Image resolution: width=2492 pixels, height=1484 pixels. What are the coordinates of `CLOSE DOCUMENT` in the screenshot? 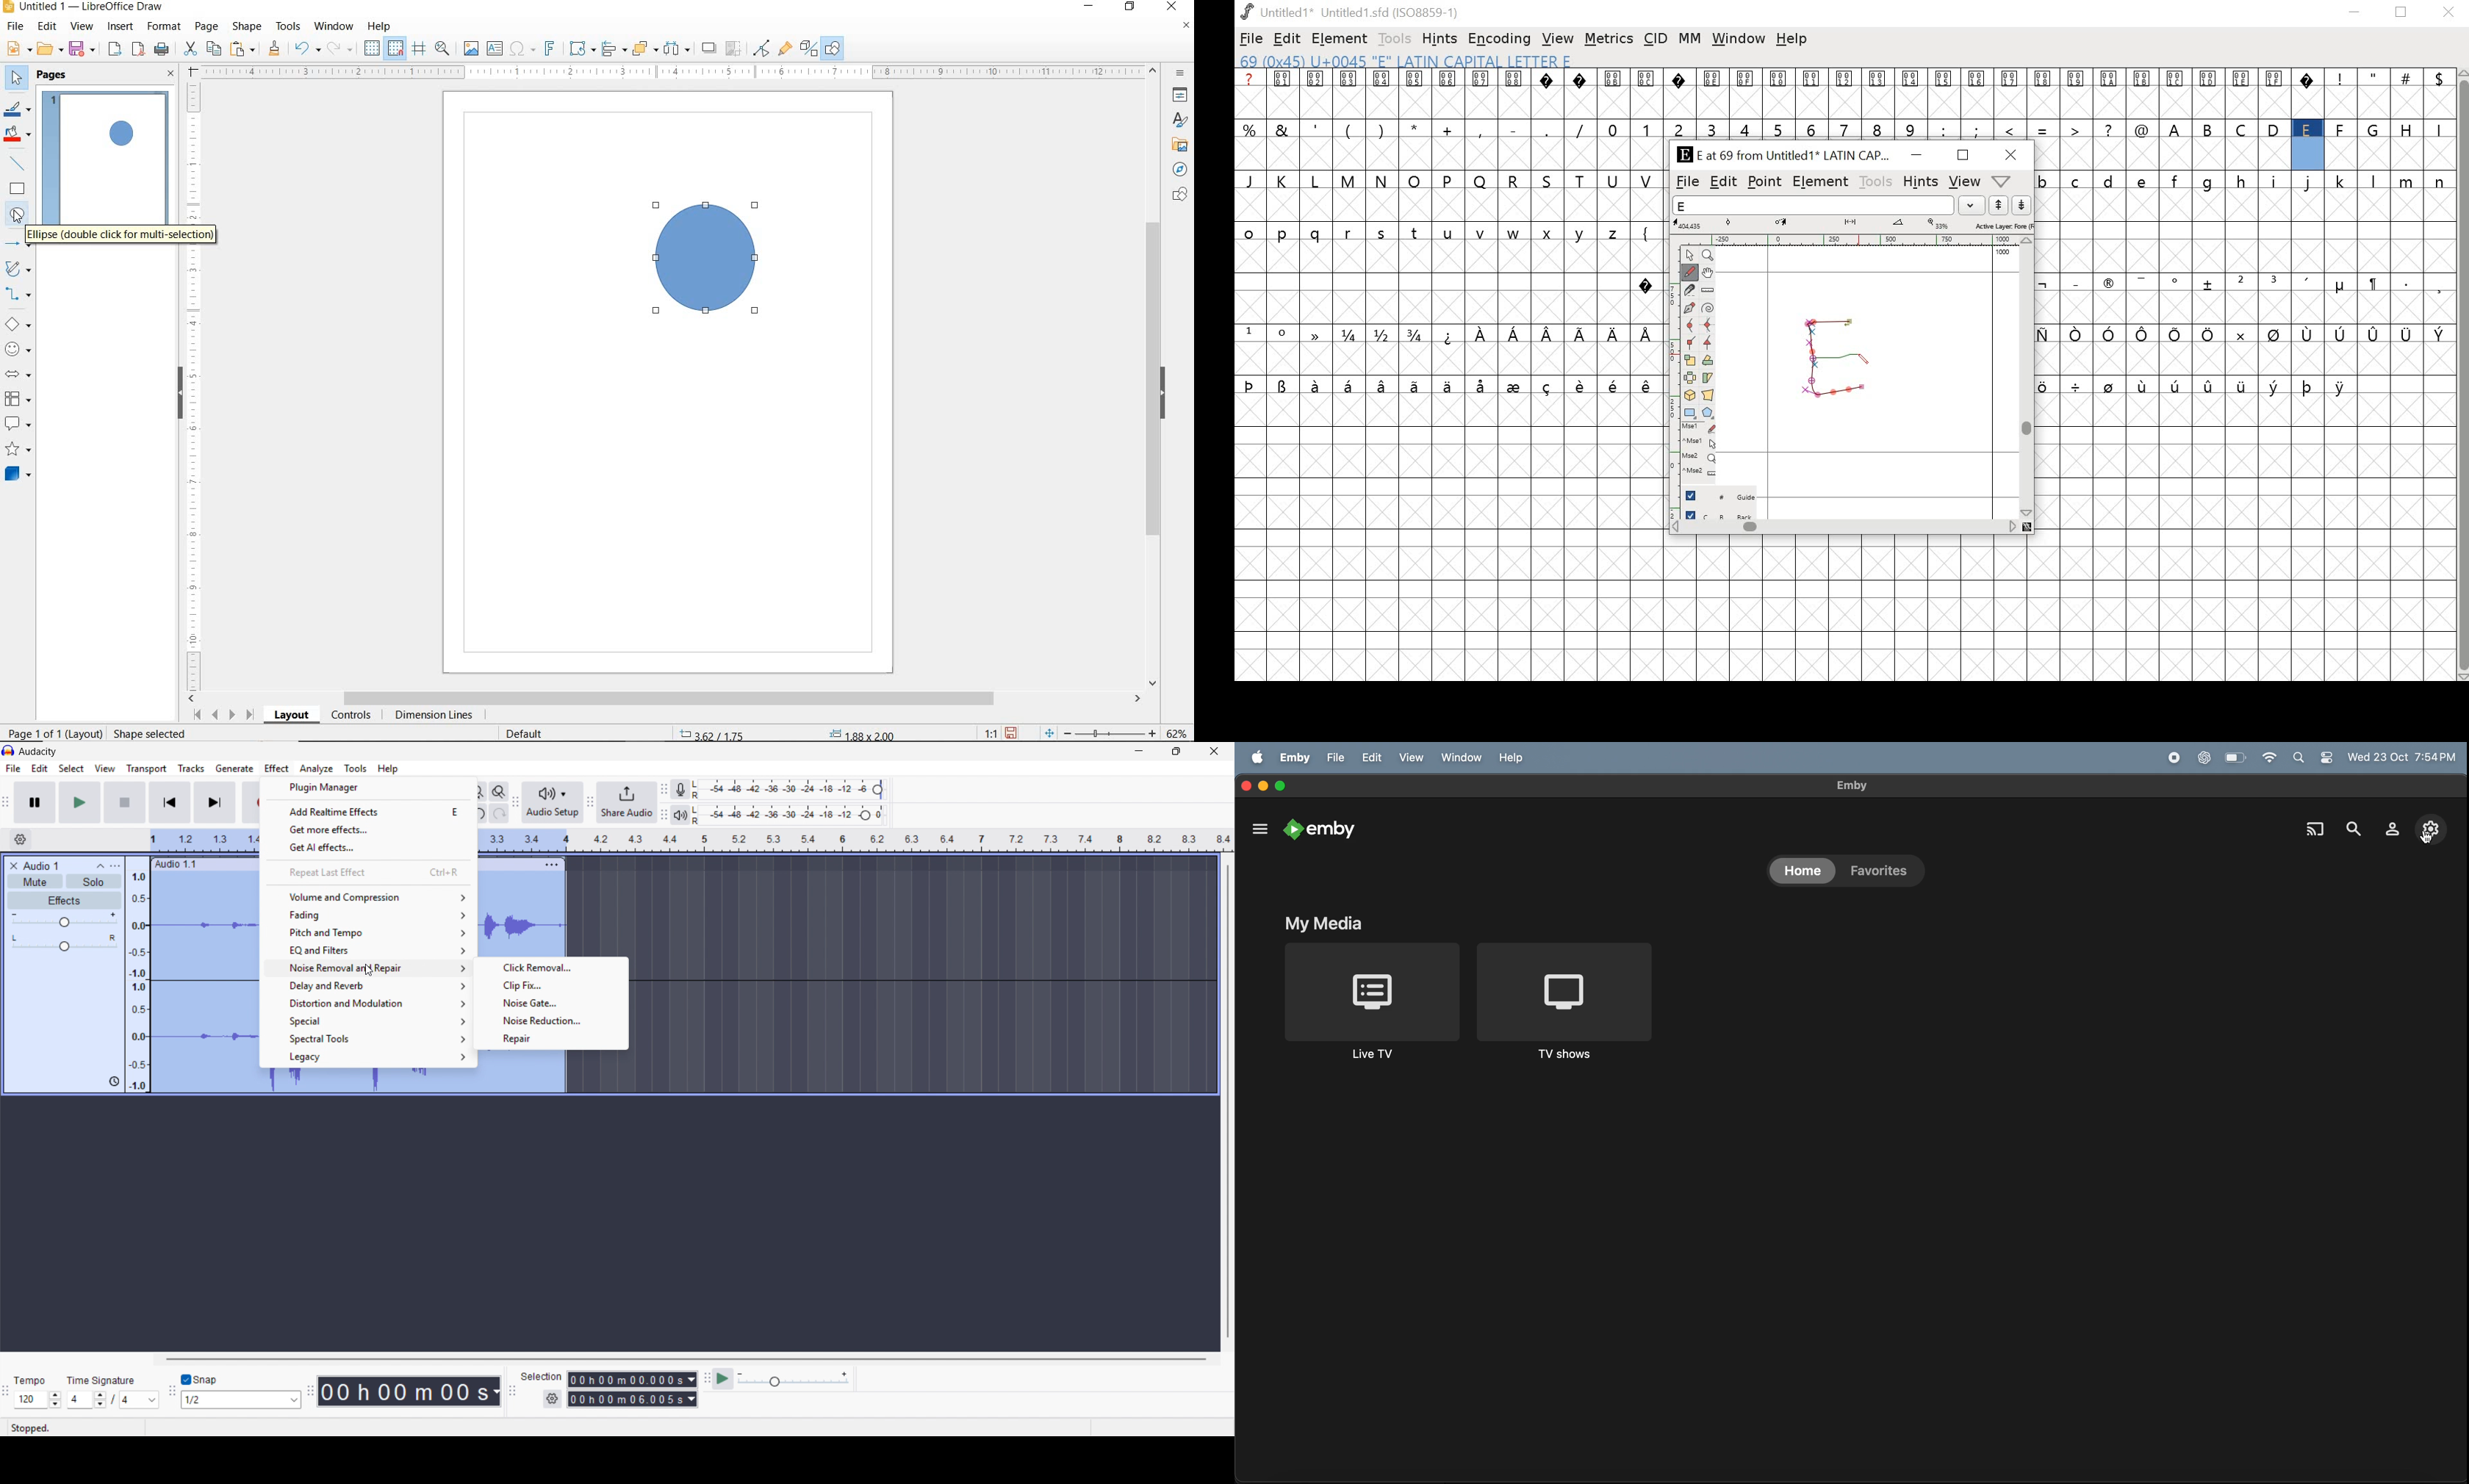 It's located at (1186, 27).